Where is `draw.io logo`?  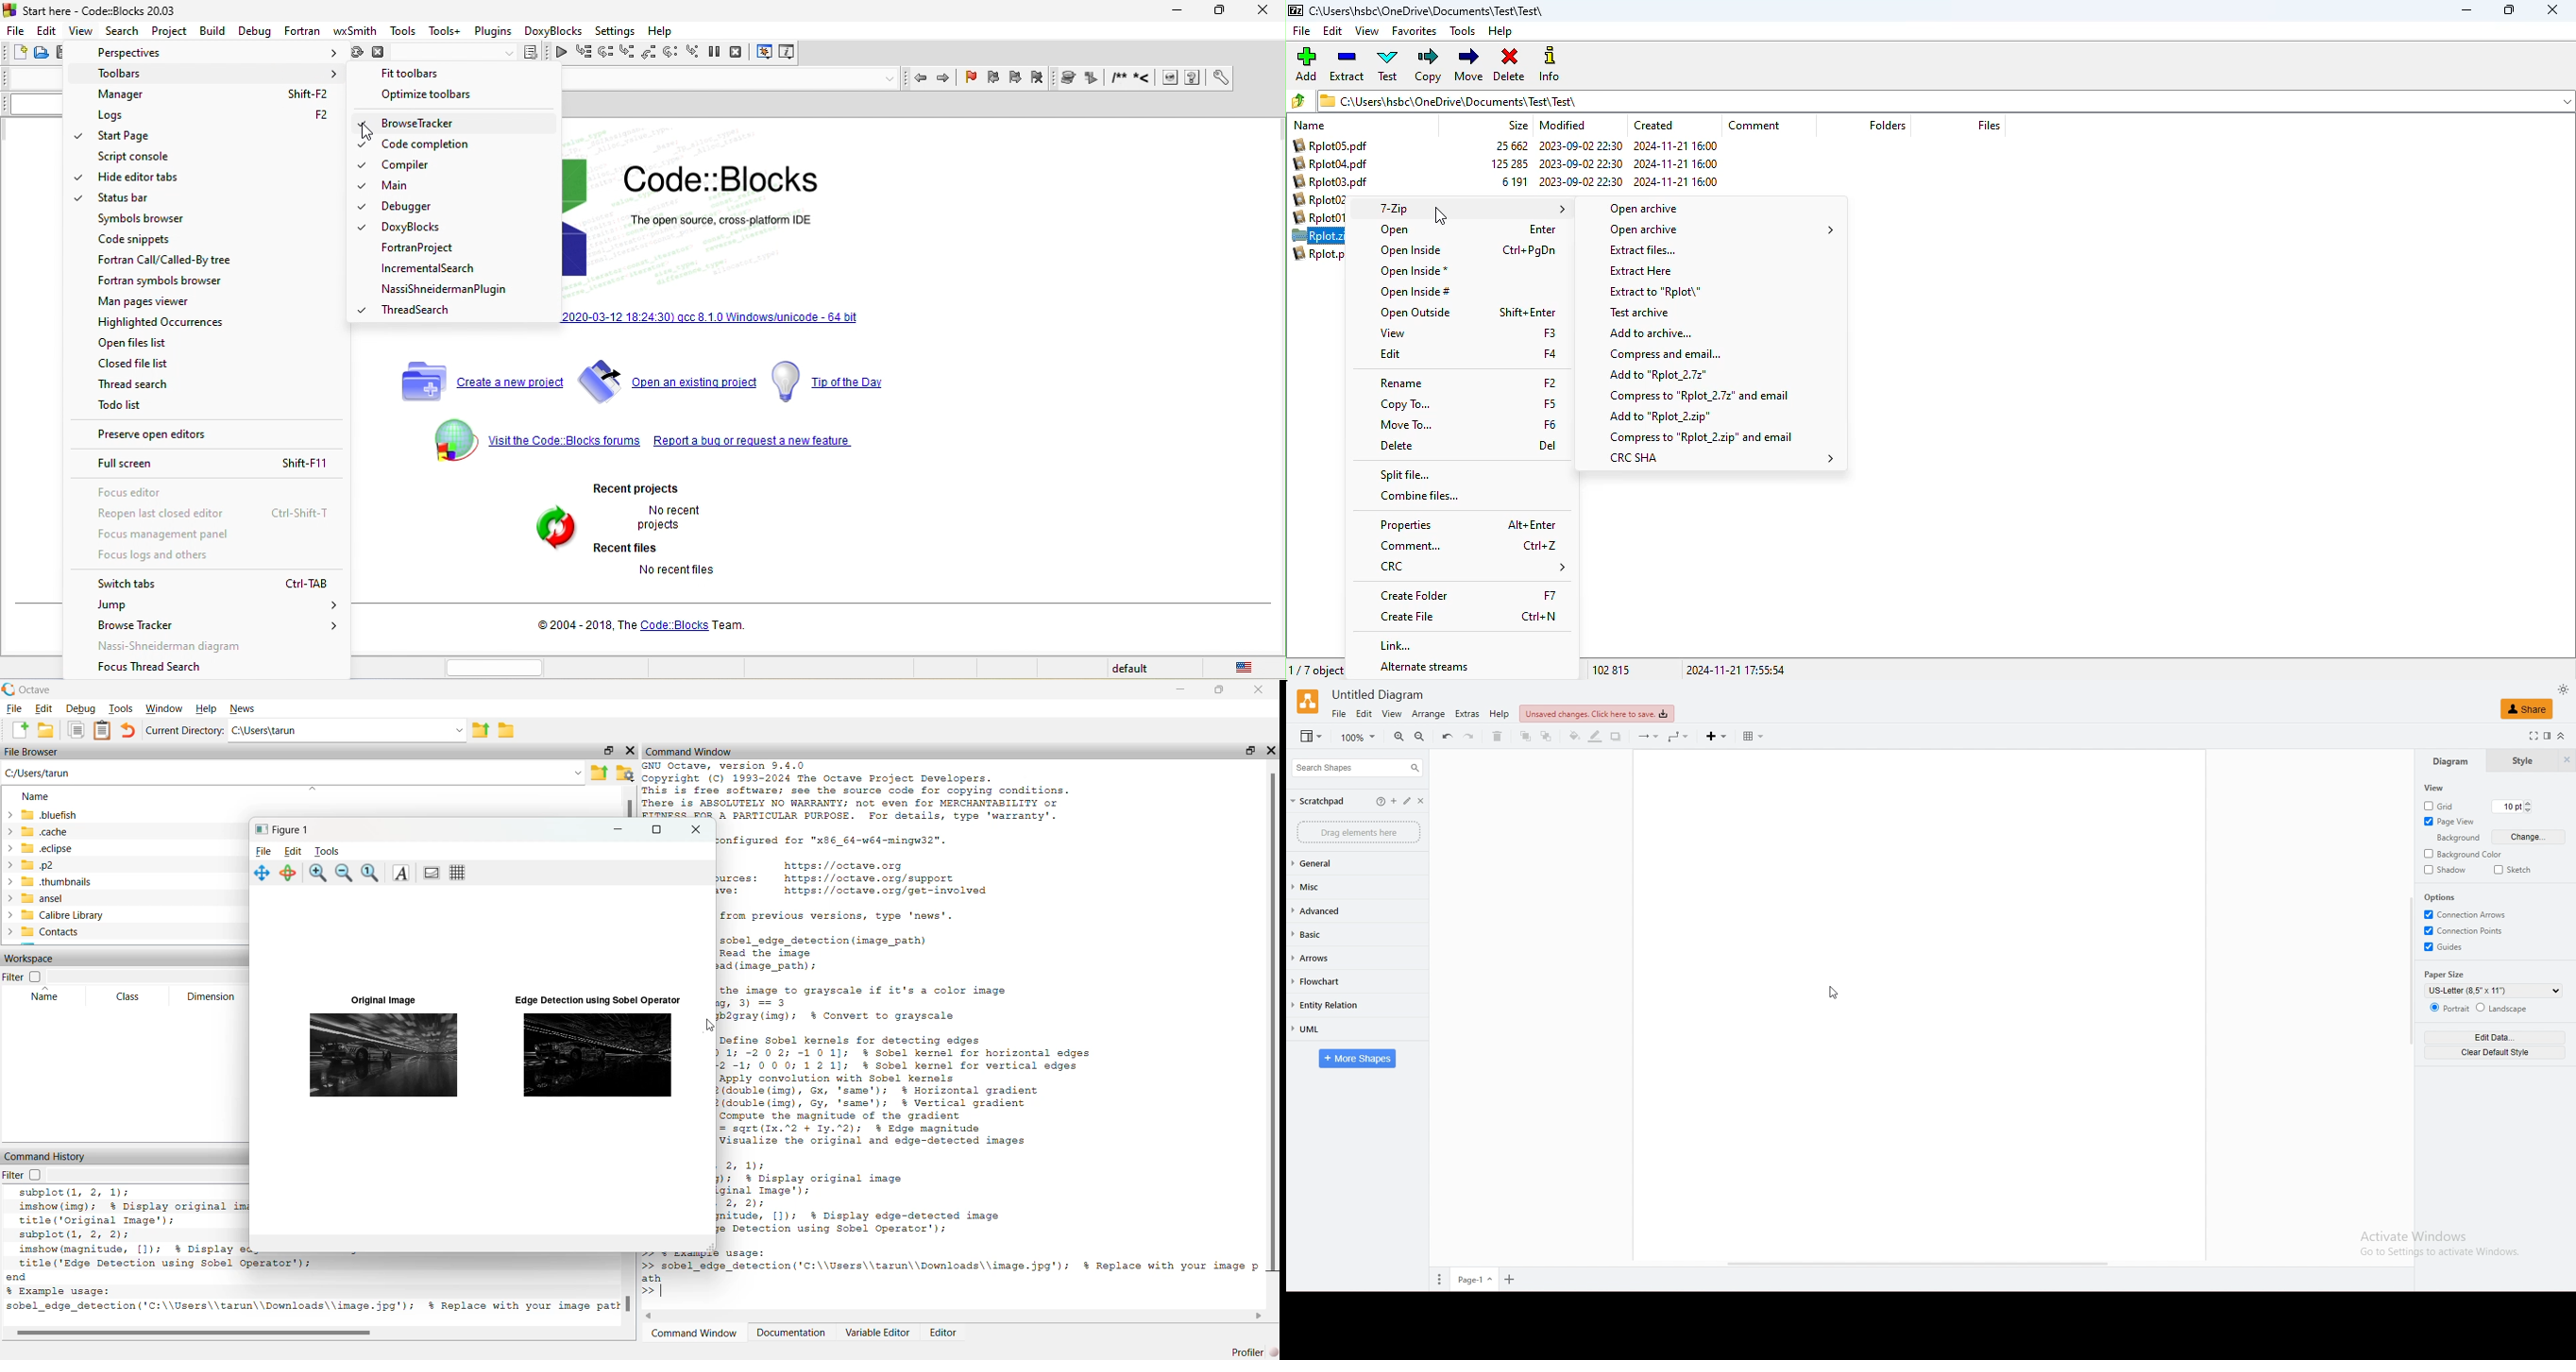 draw.io logo is located at coordinates (1308, 702).